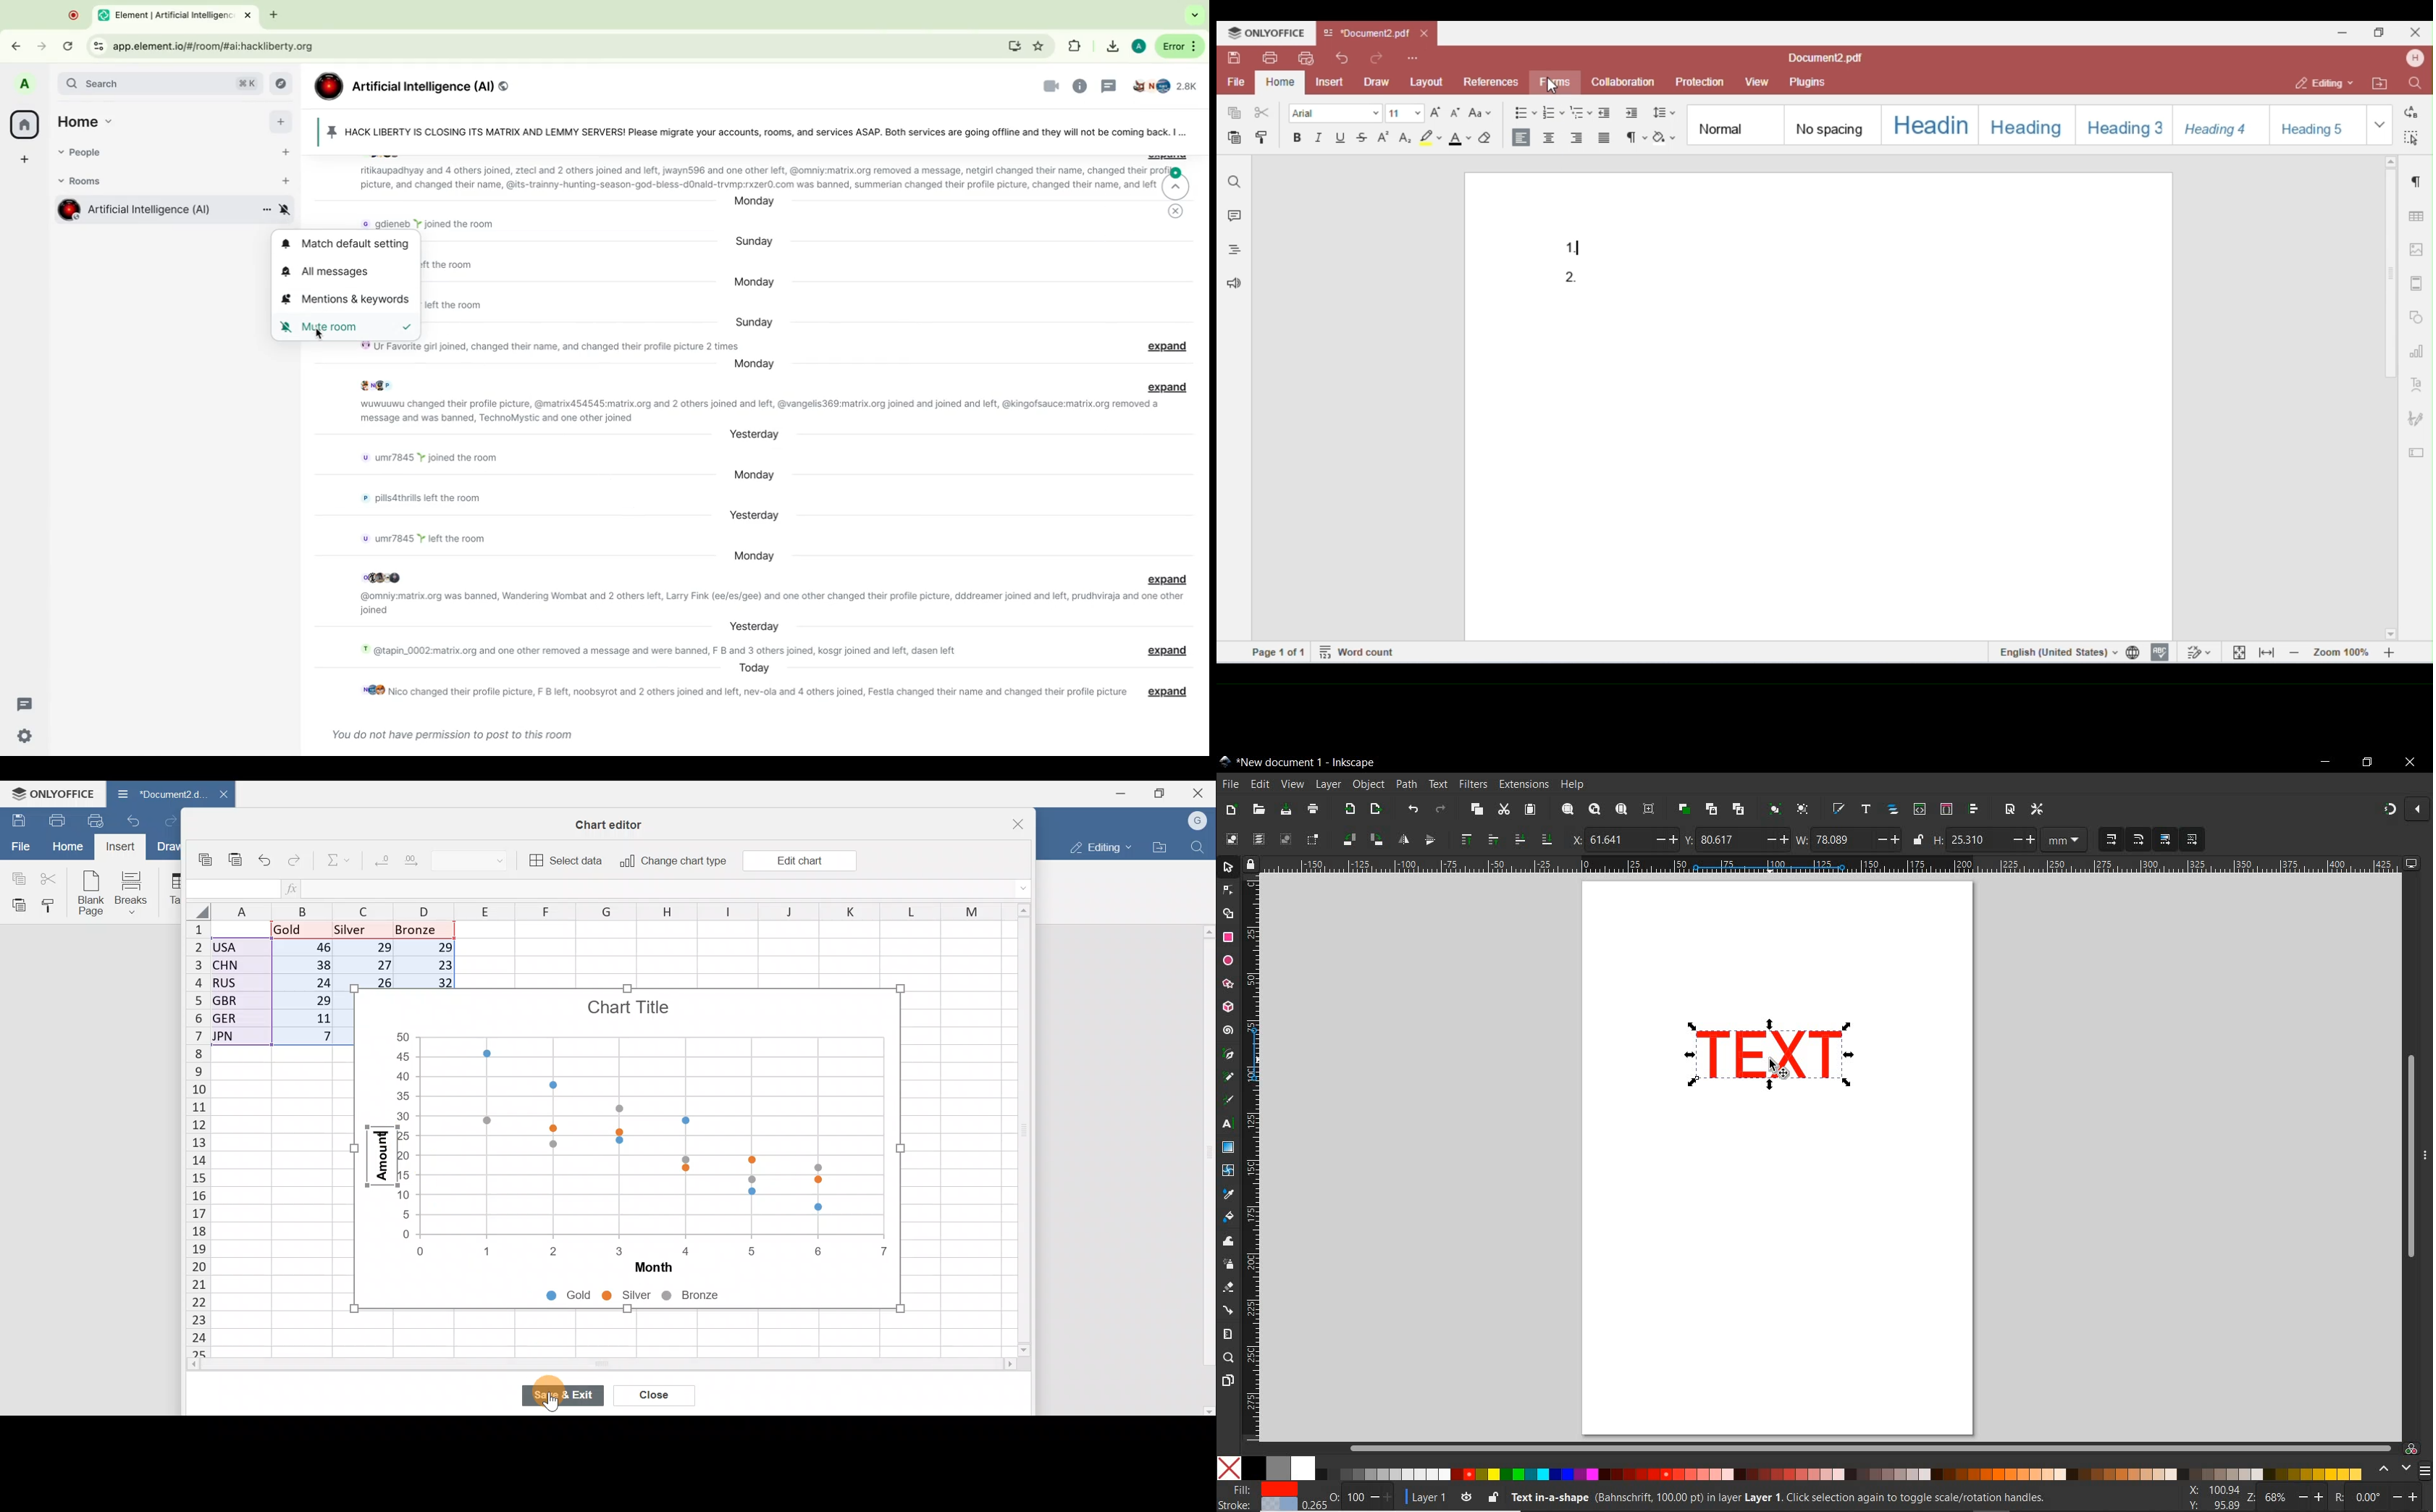 The image size is (2436, 1512). Describe the element at coordinates (2366, 763) in the screenshot. I see `RESTORE DOWN` at that location.